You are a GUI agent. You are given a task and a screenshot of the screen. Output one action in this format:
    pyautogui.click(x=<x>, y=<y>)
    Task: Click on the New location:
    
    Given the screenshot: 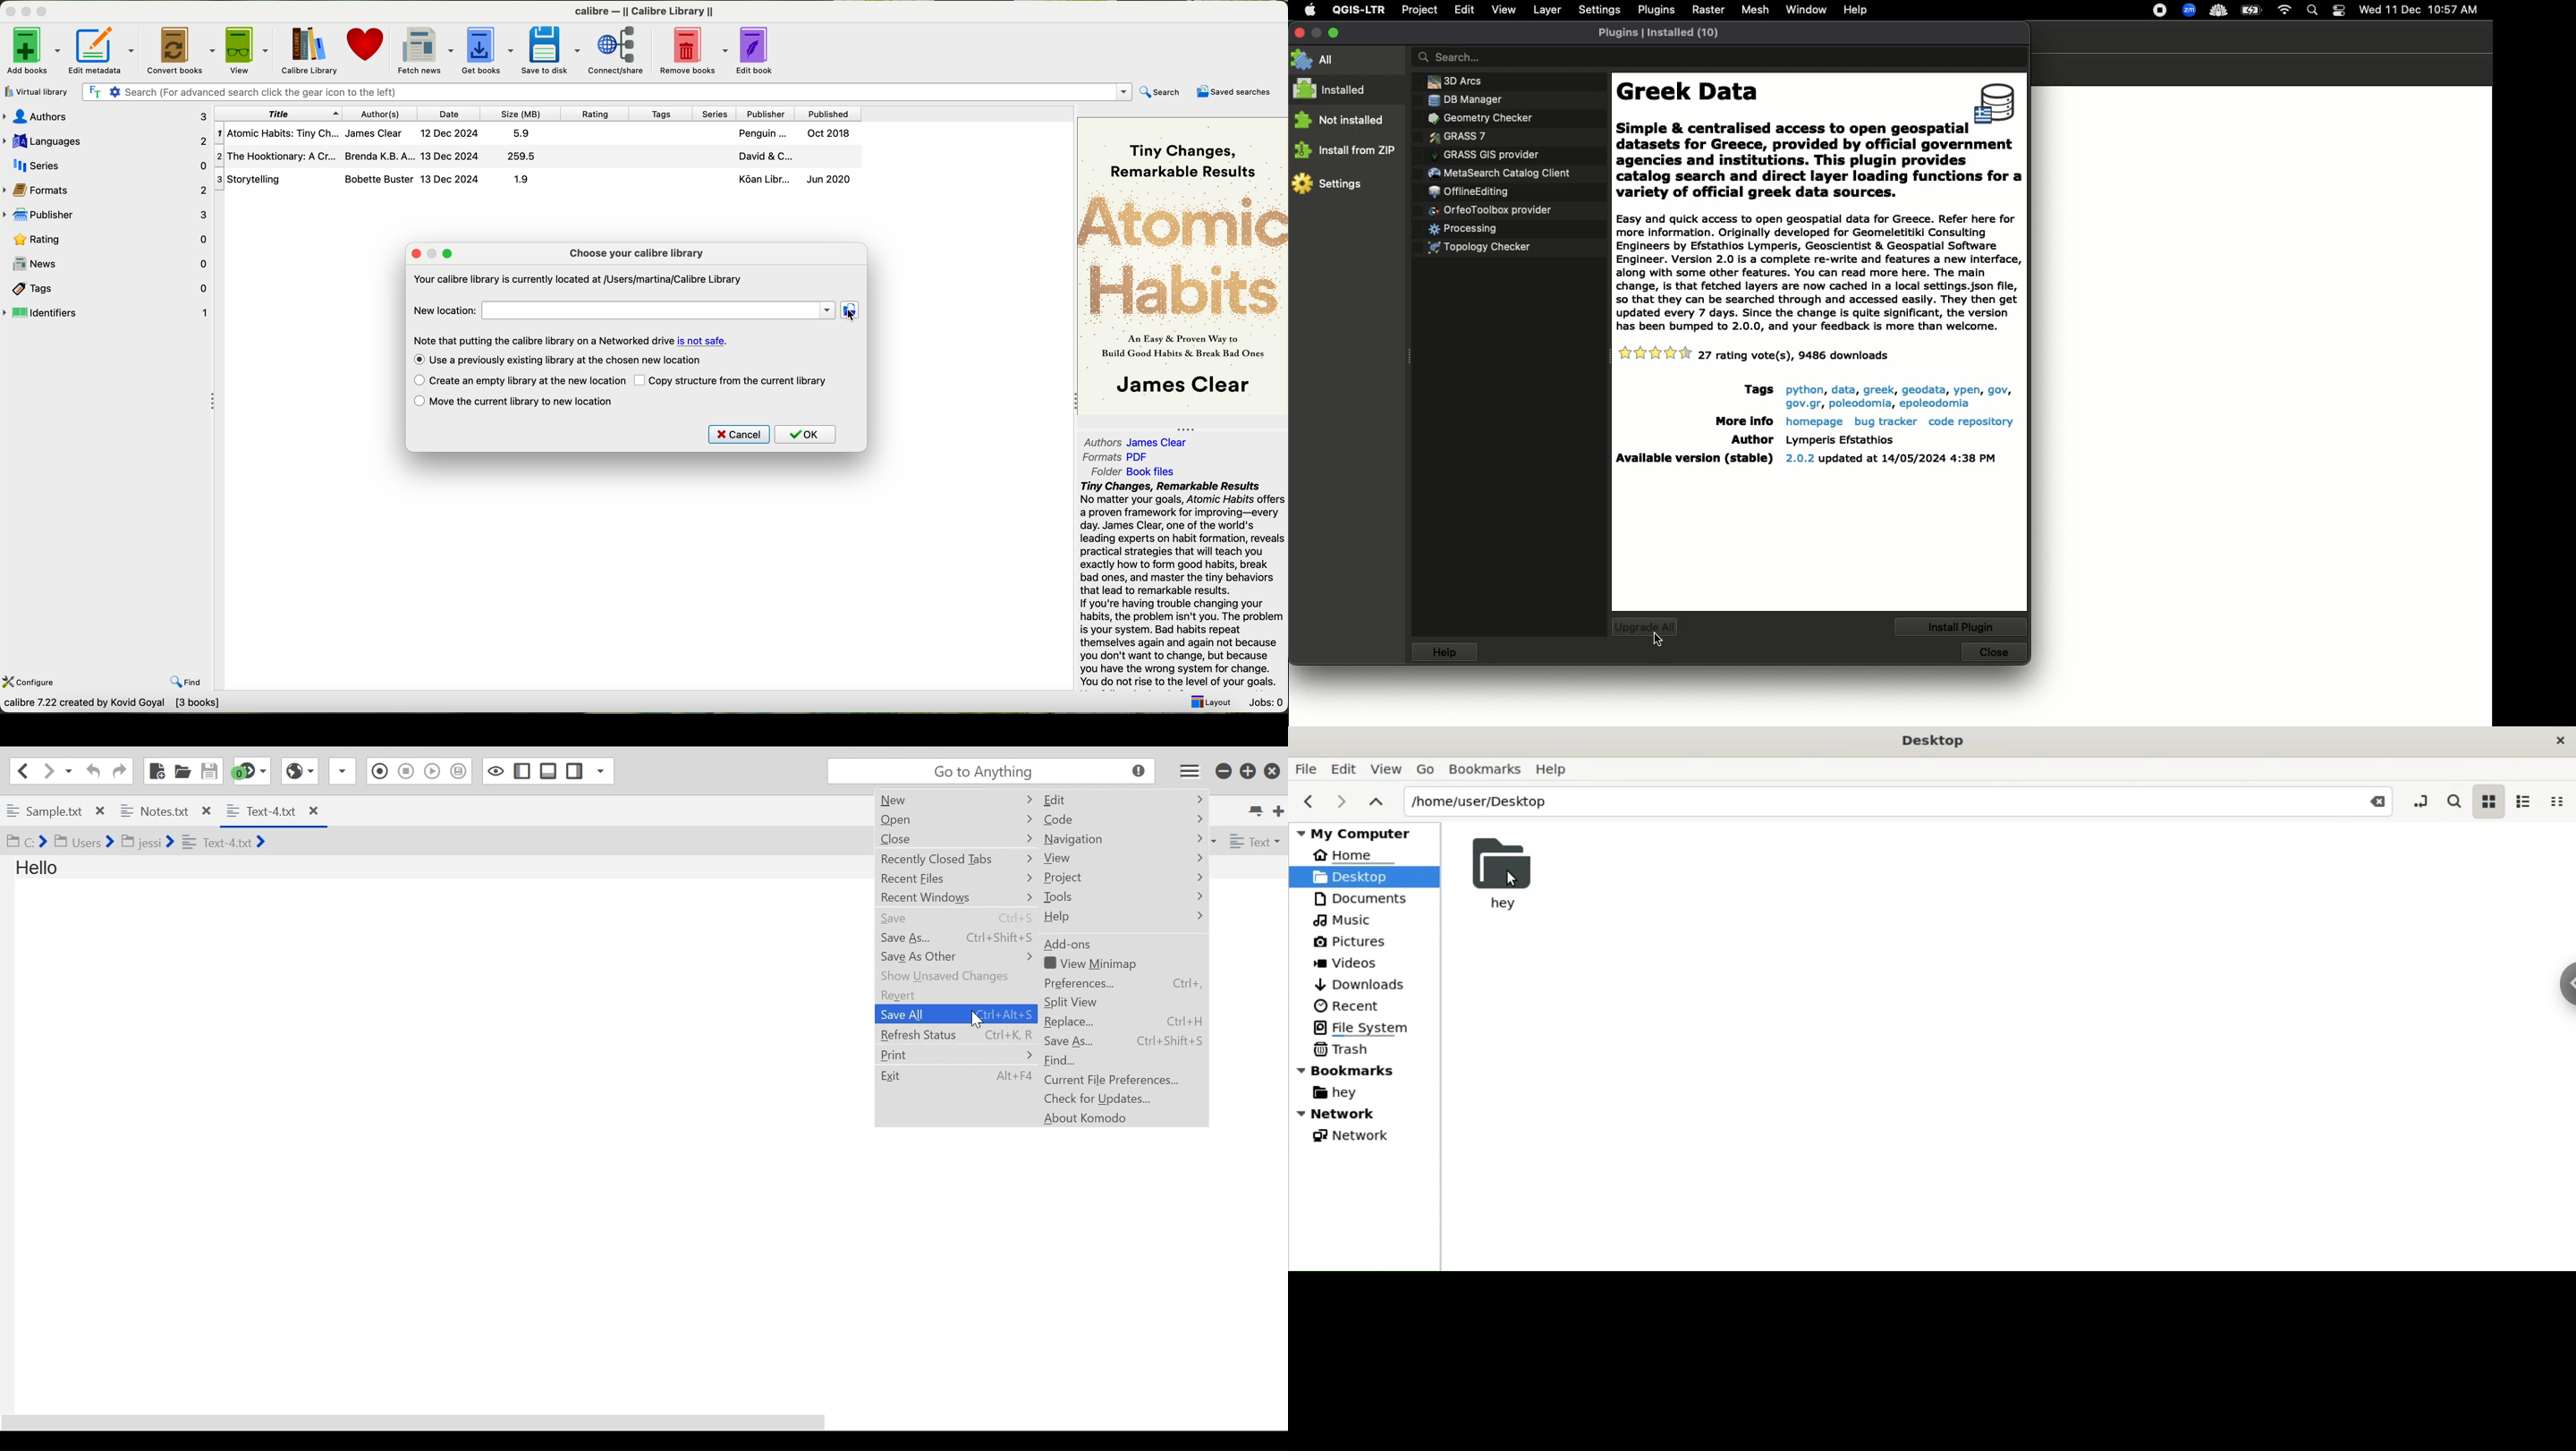 What is the action you would take?
    pyautogui.click(x=442, y=311)
    